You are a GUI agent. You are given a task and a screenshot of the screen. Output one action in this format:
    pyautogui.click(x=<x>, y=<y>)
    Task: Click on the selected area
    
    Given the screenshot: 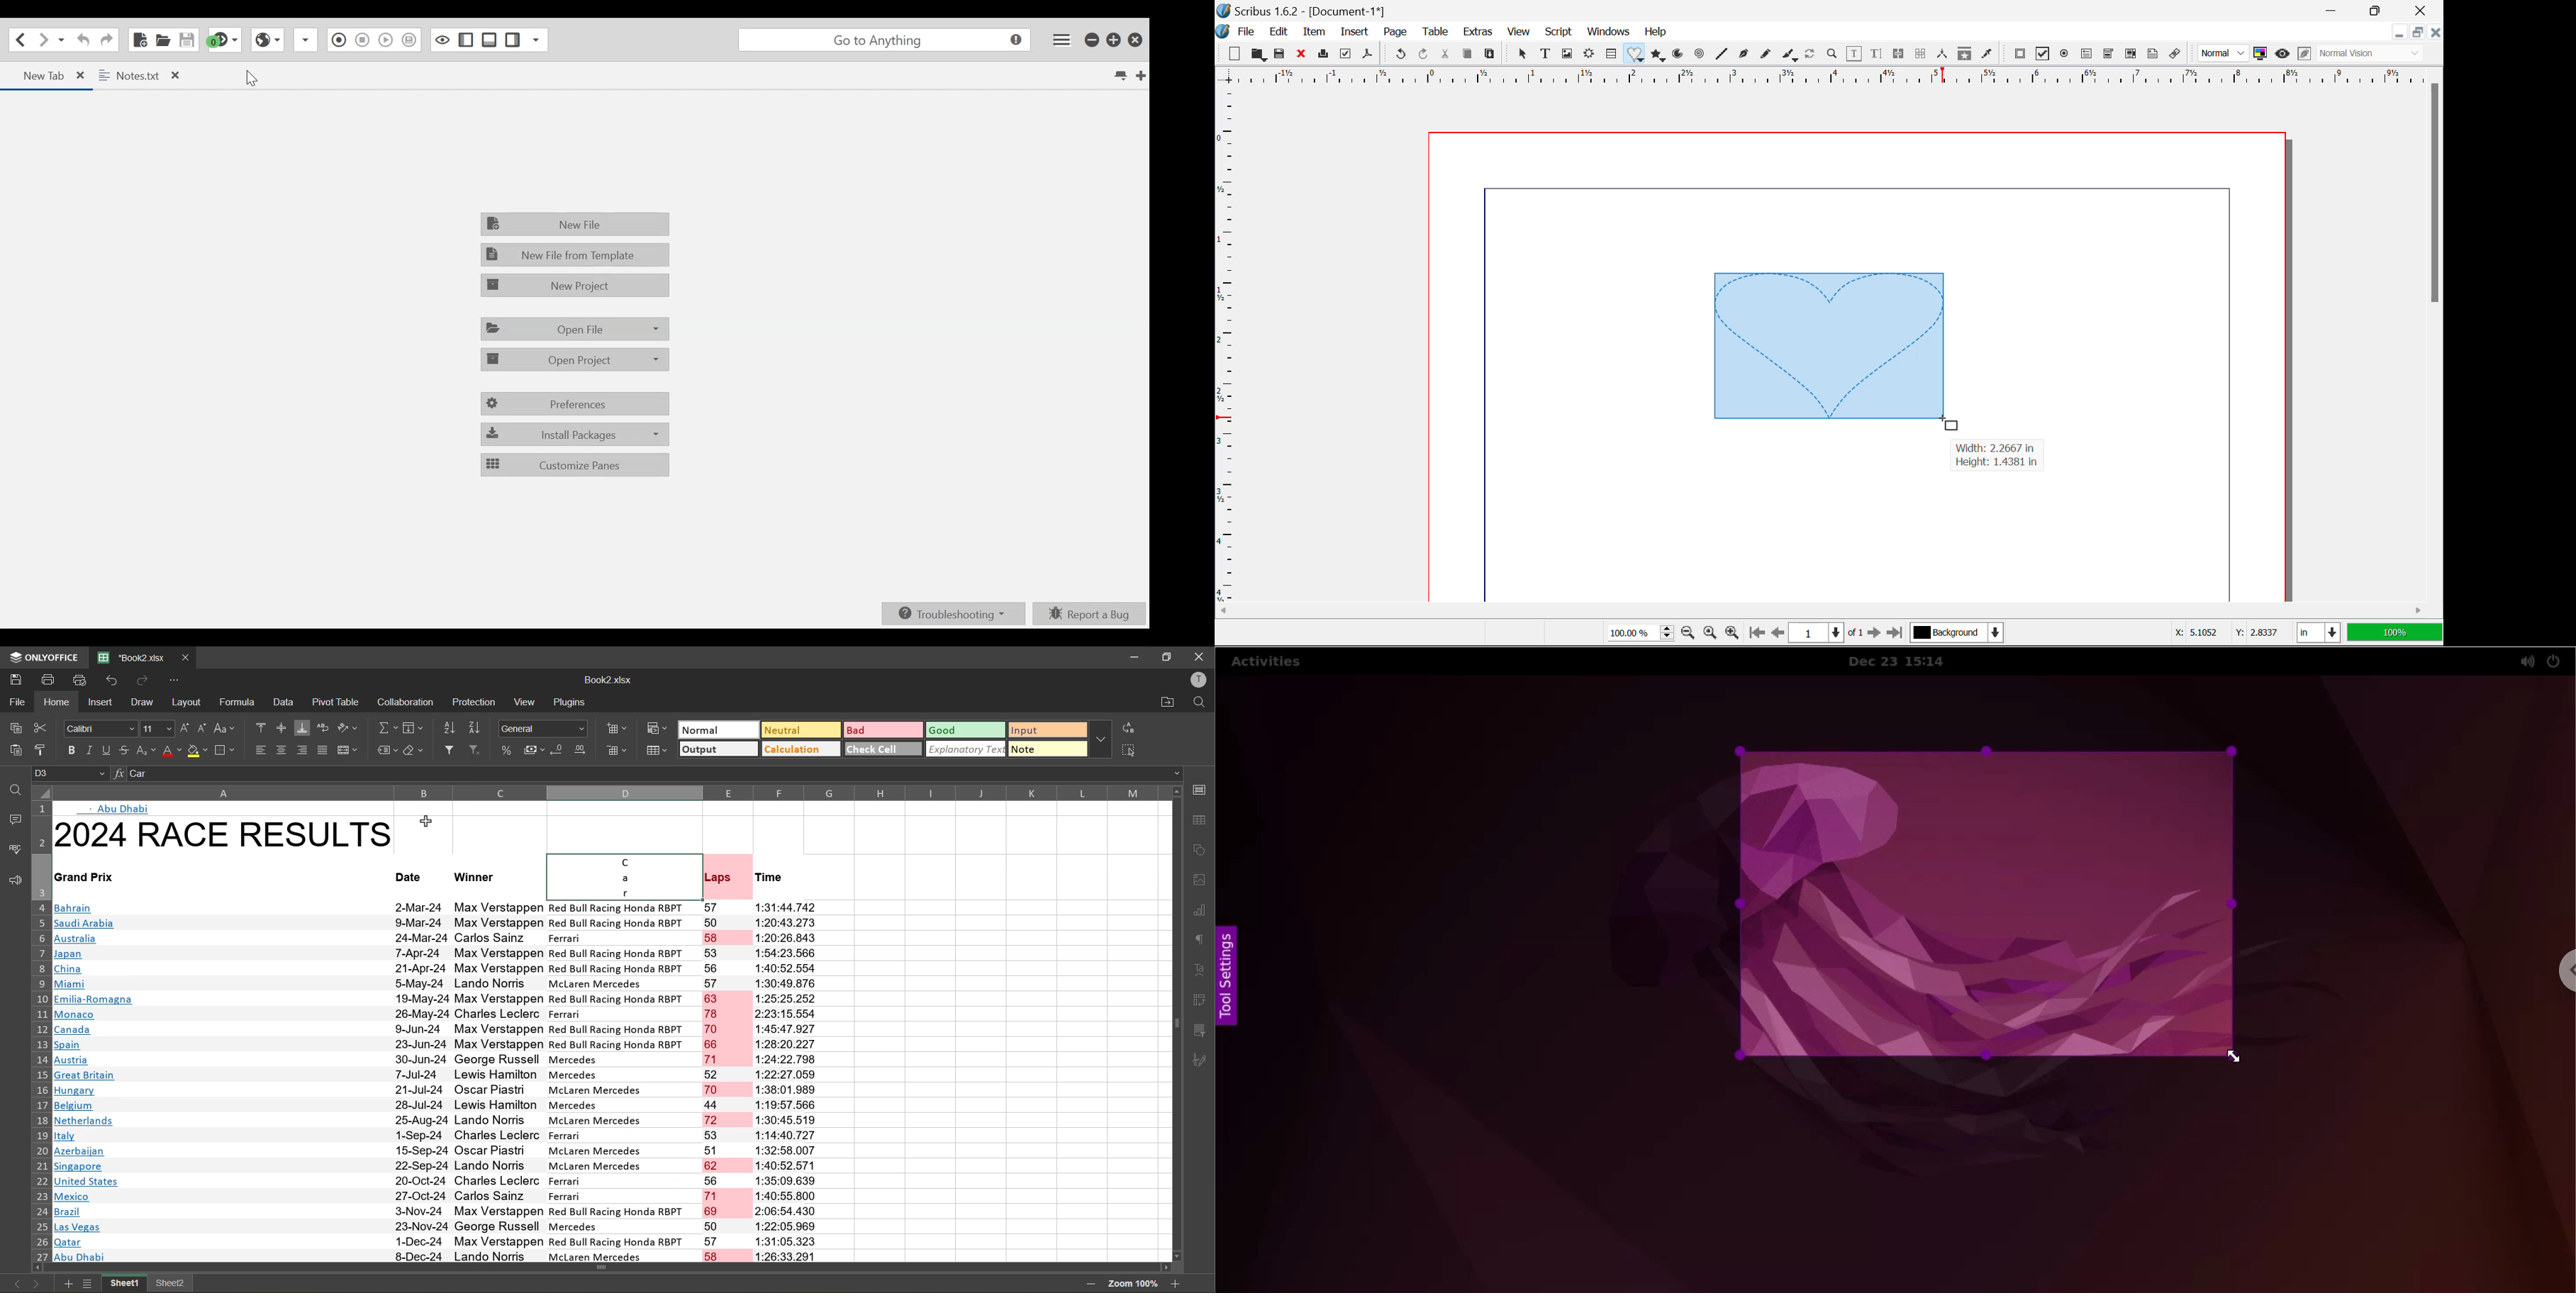 What is the action you would take?
    pyautogui.click(x=1984, y=905)
    